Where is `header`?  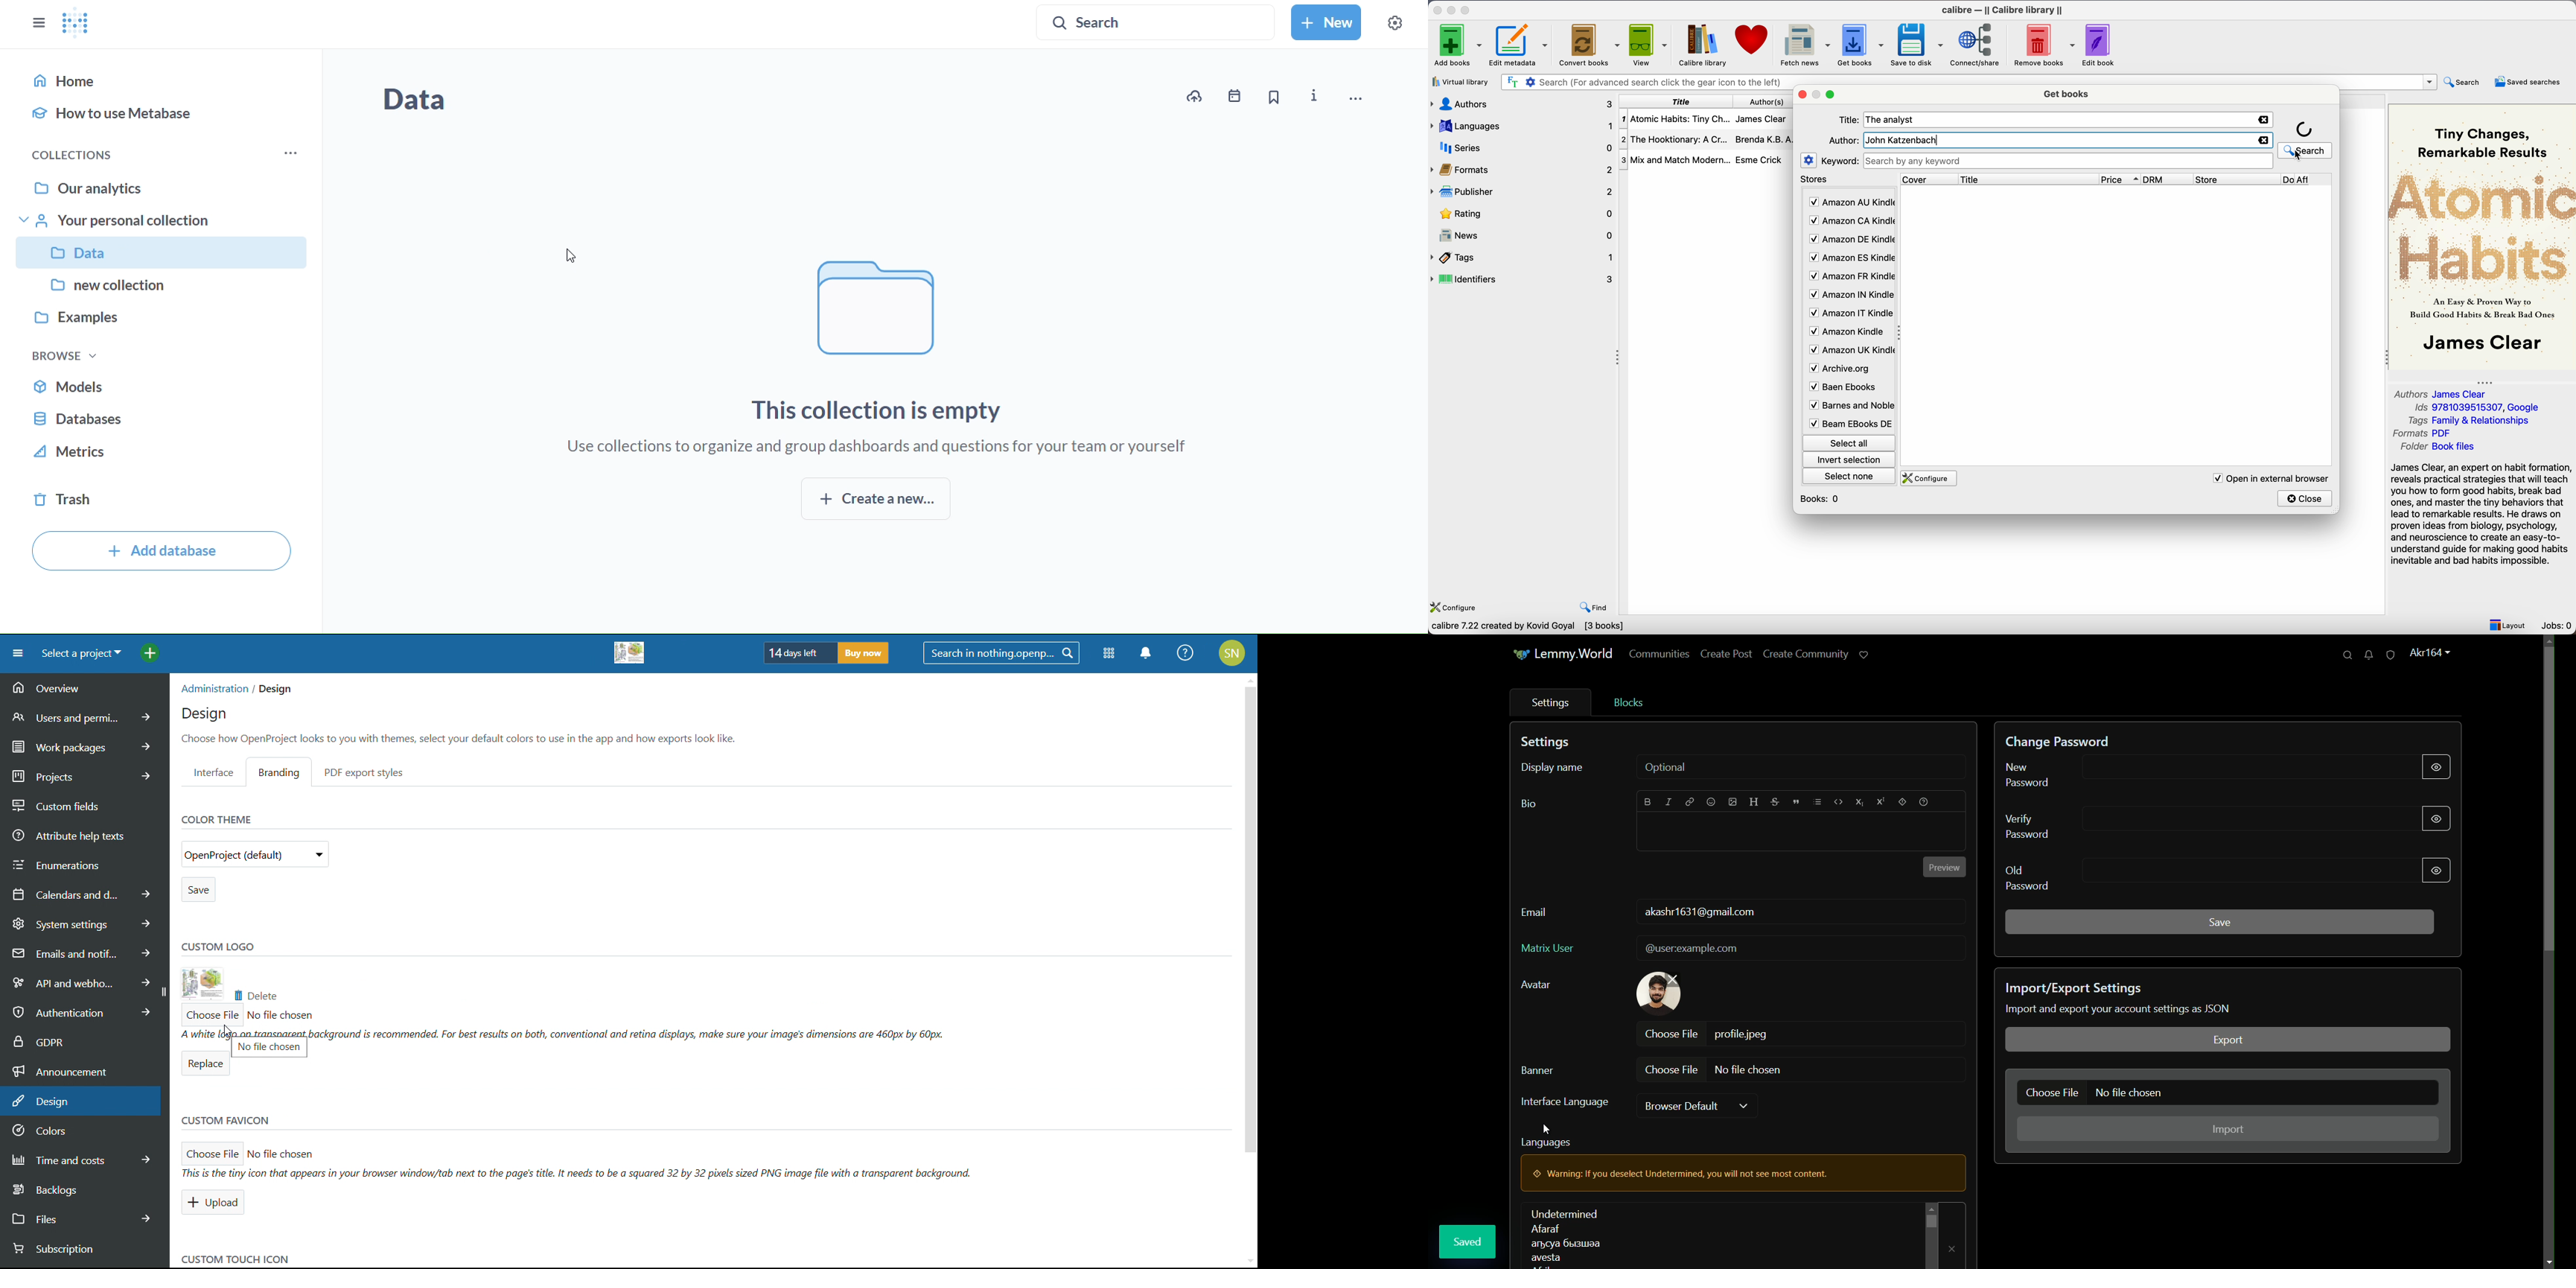 header is located at coordinates (1755, 802).